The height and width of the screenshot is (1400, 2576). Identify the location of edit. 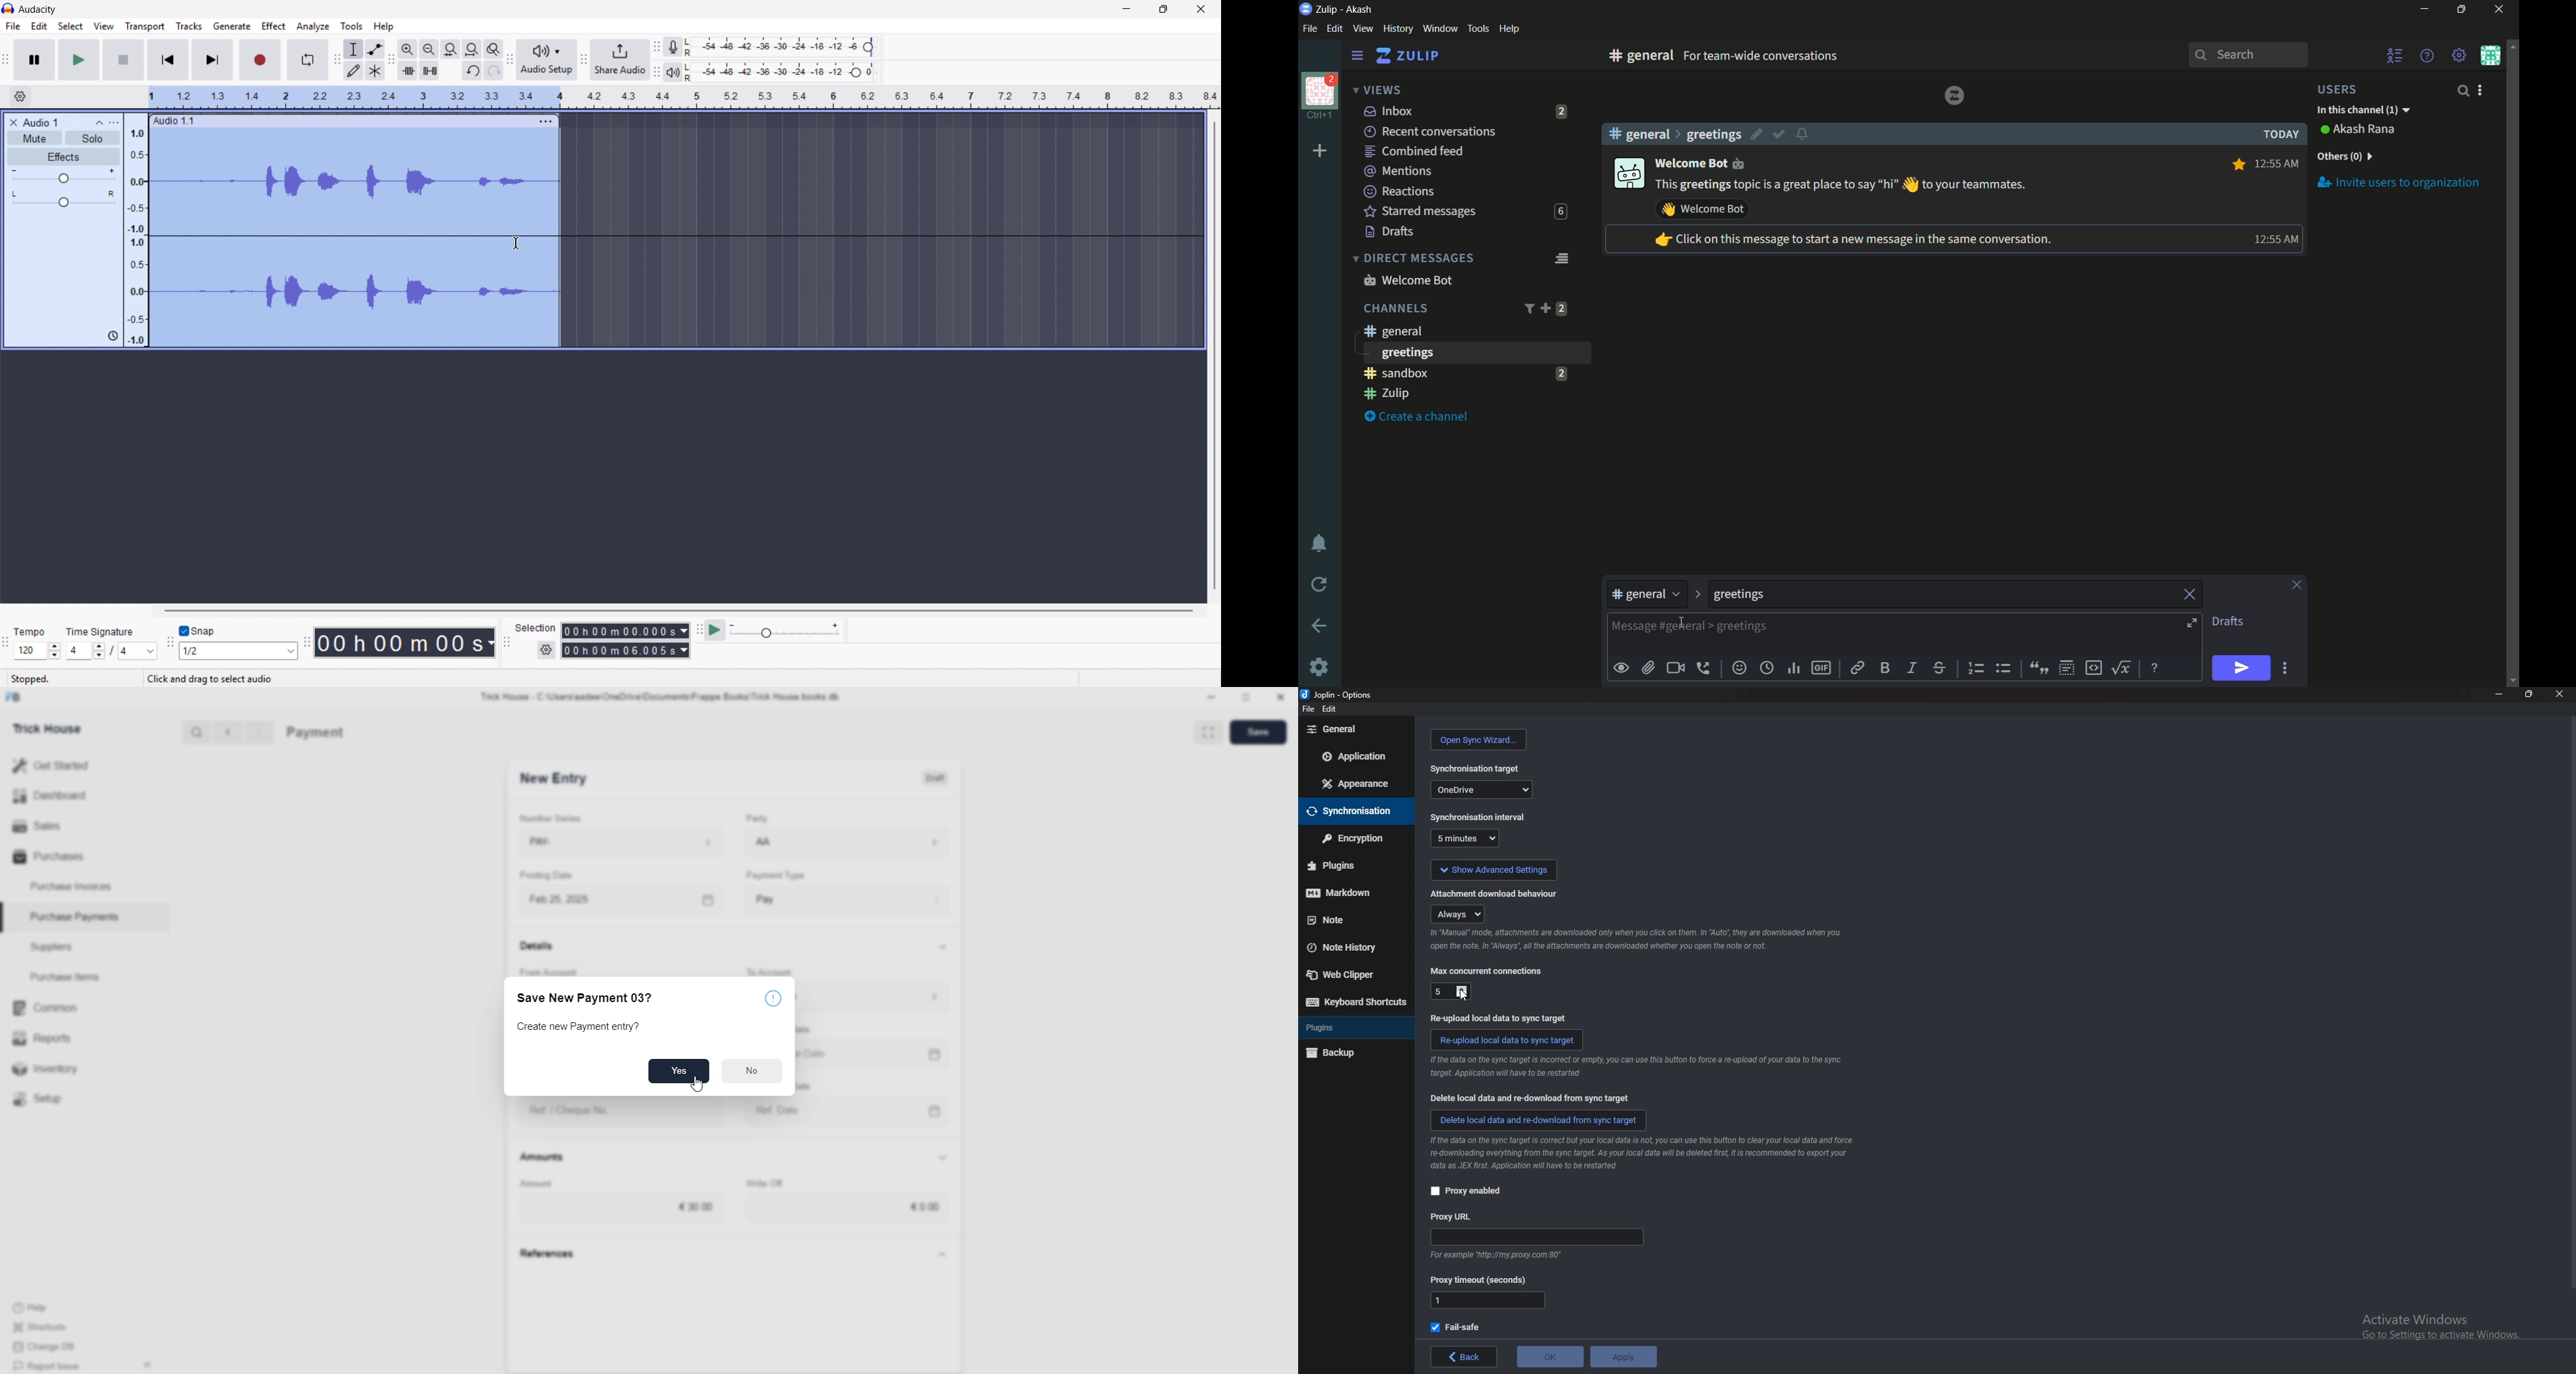
(1330, 708).